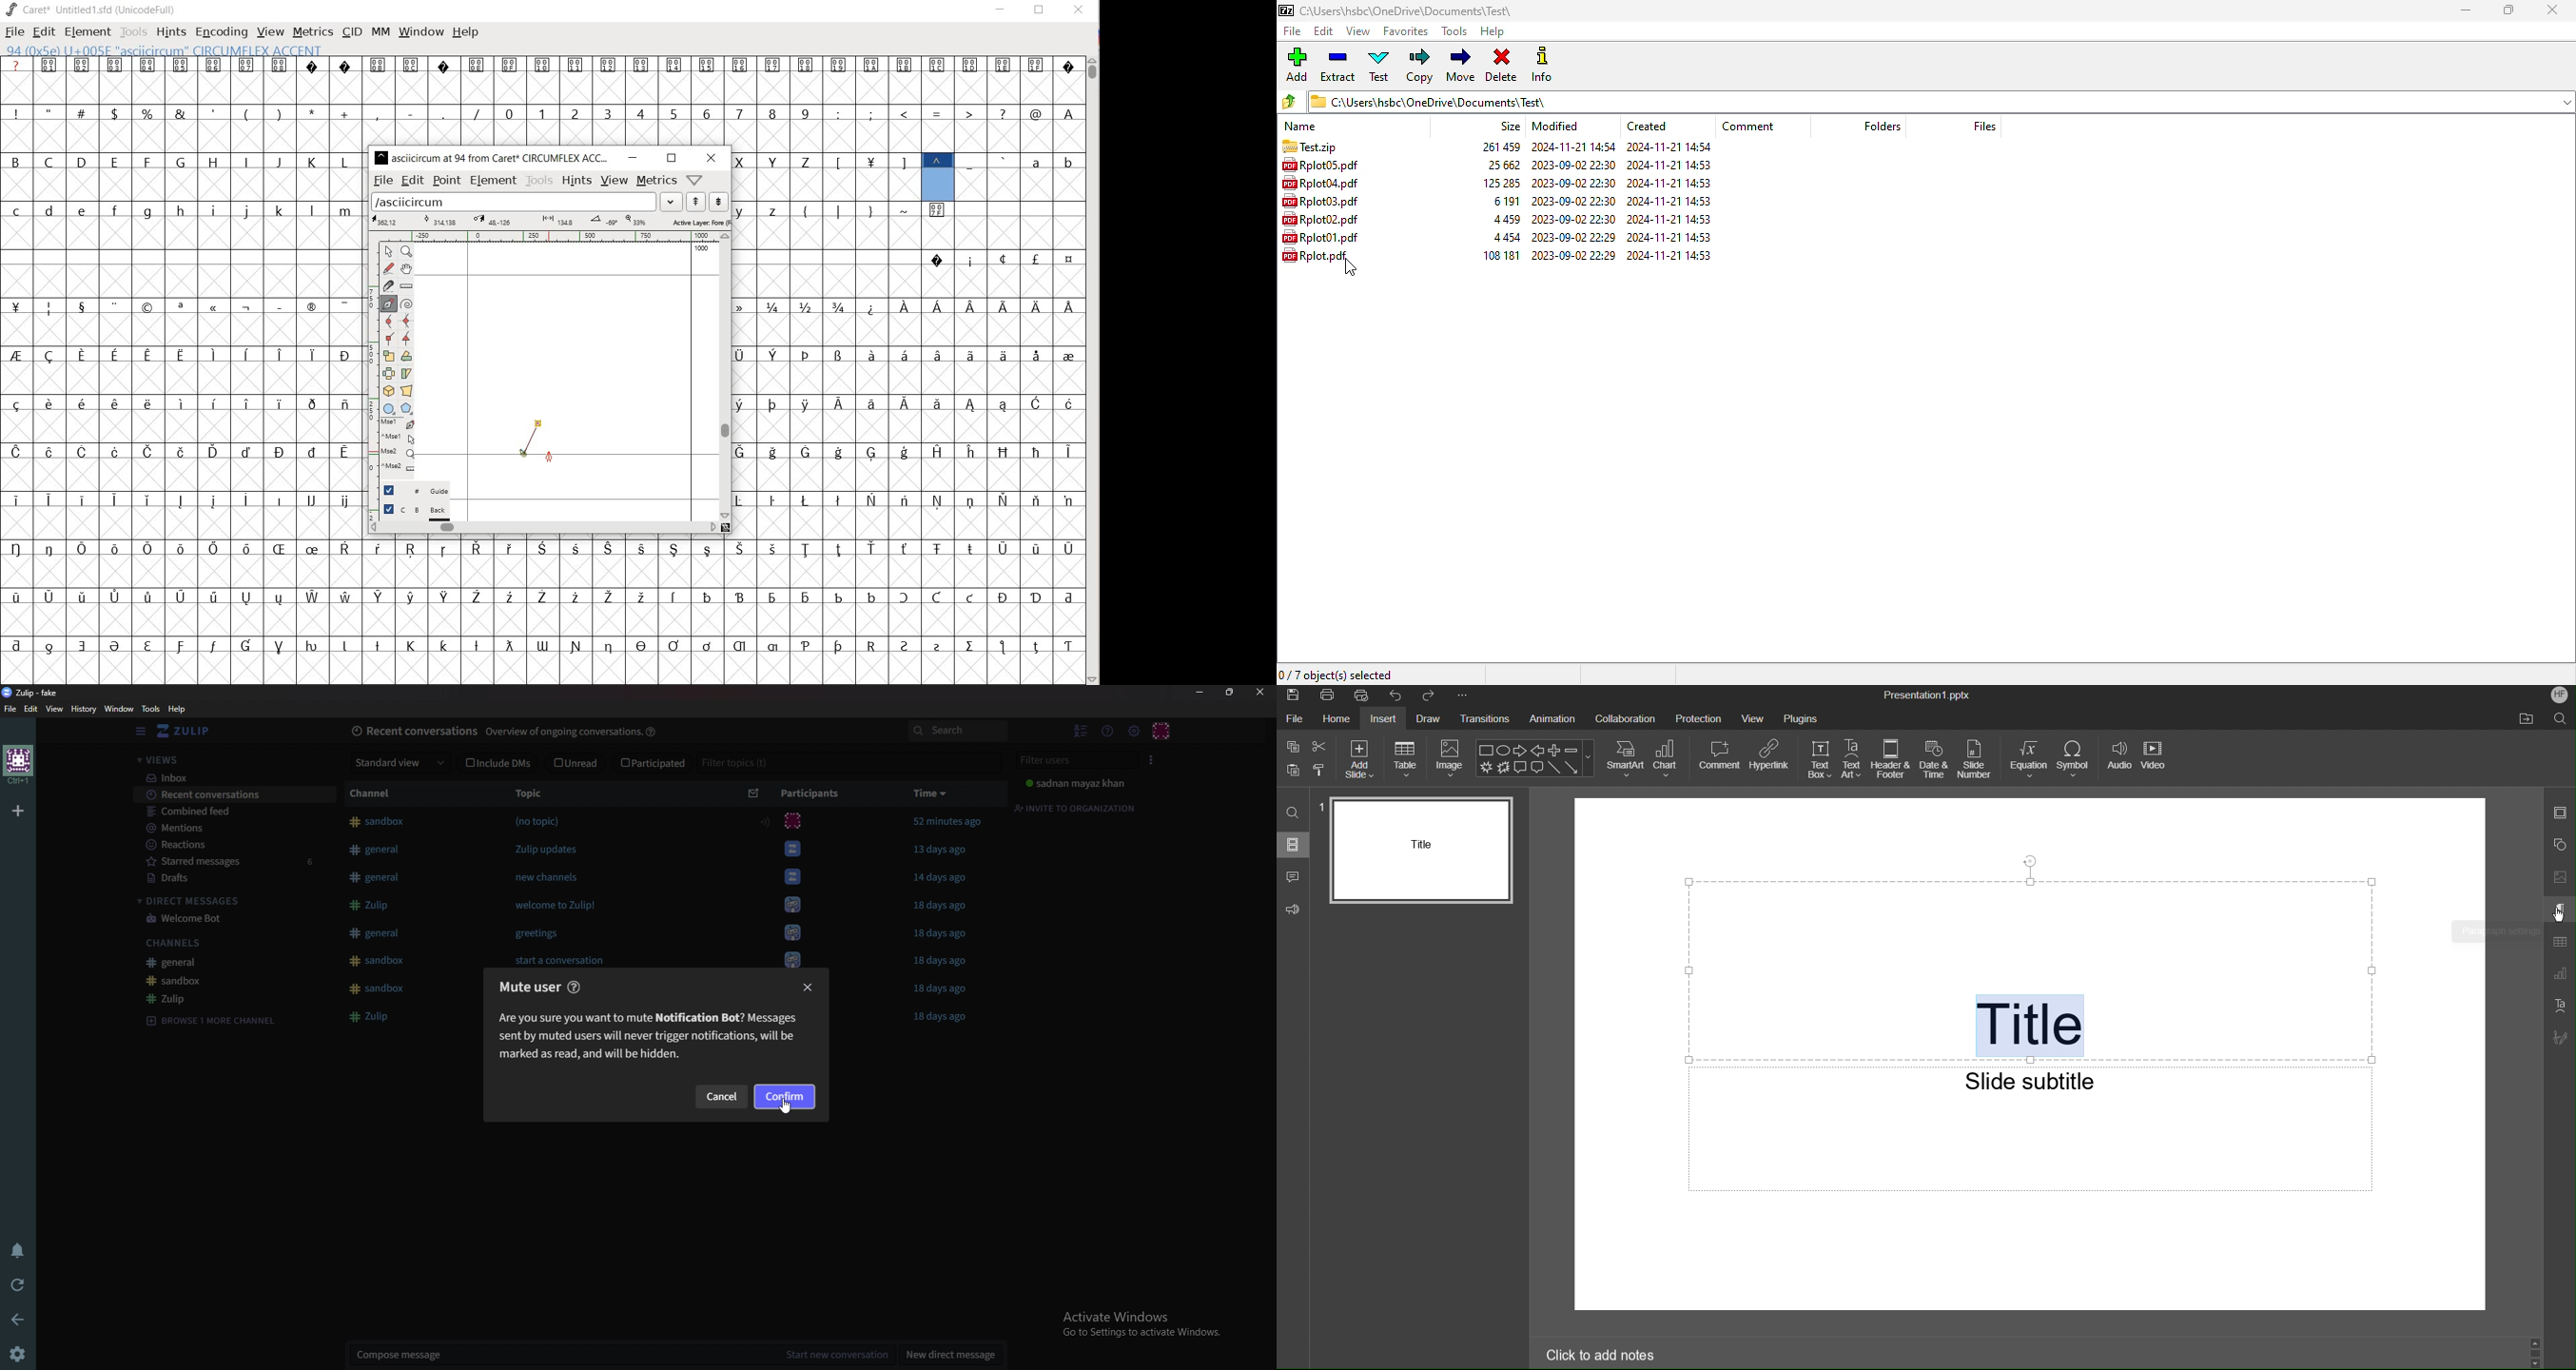  I want to click on Copy, so click(1294, 747).